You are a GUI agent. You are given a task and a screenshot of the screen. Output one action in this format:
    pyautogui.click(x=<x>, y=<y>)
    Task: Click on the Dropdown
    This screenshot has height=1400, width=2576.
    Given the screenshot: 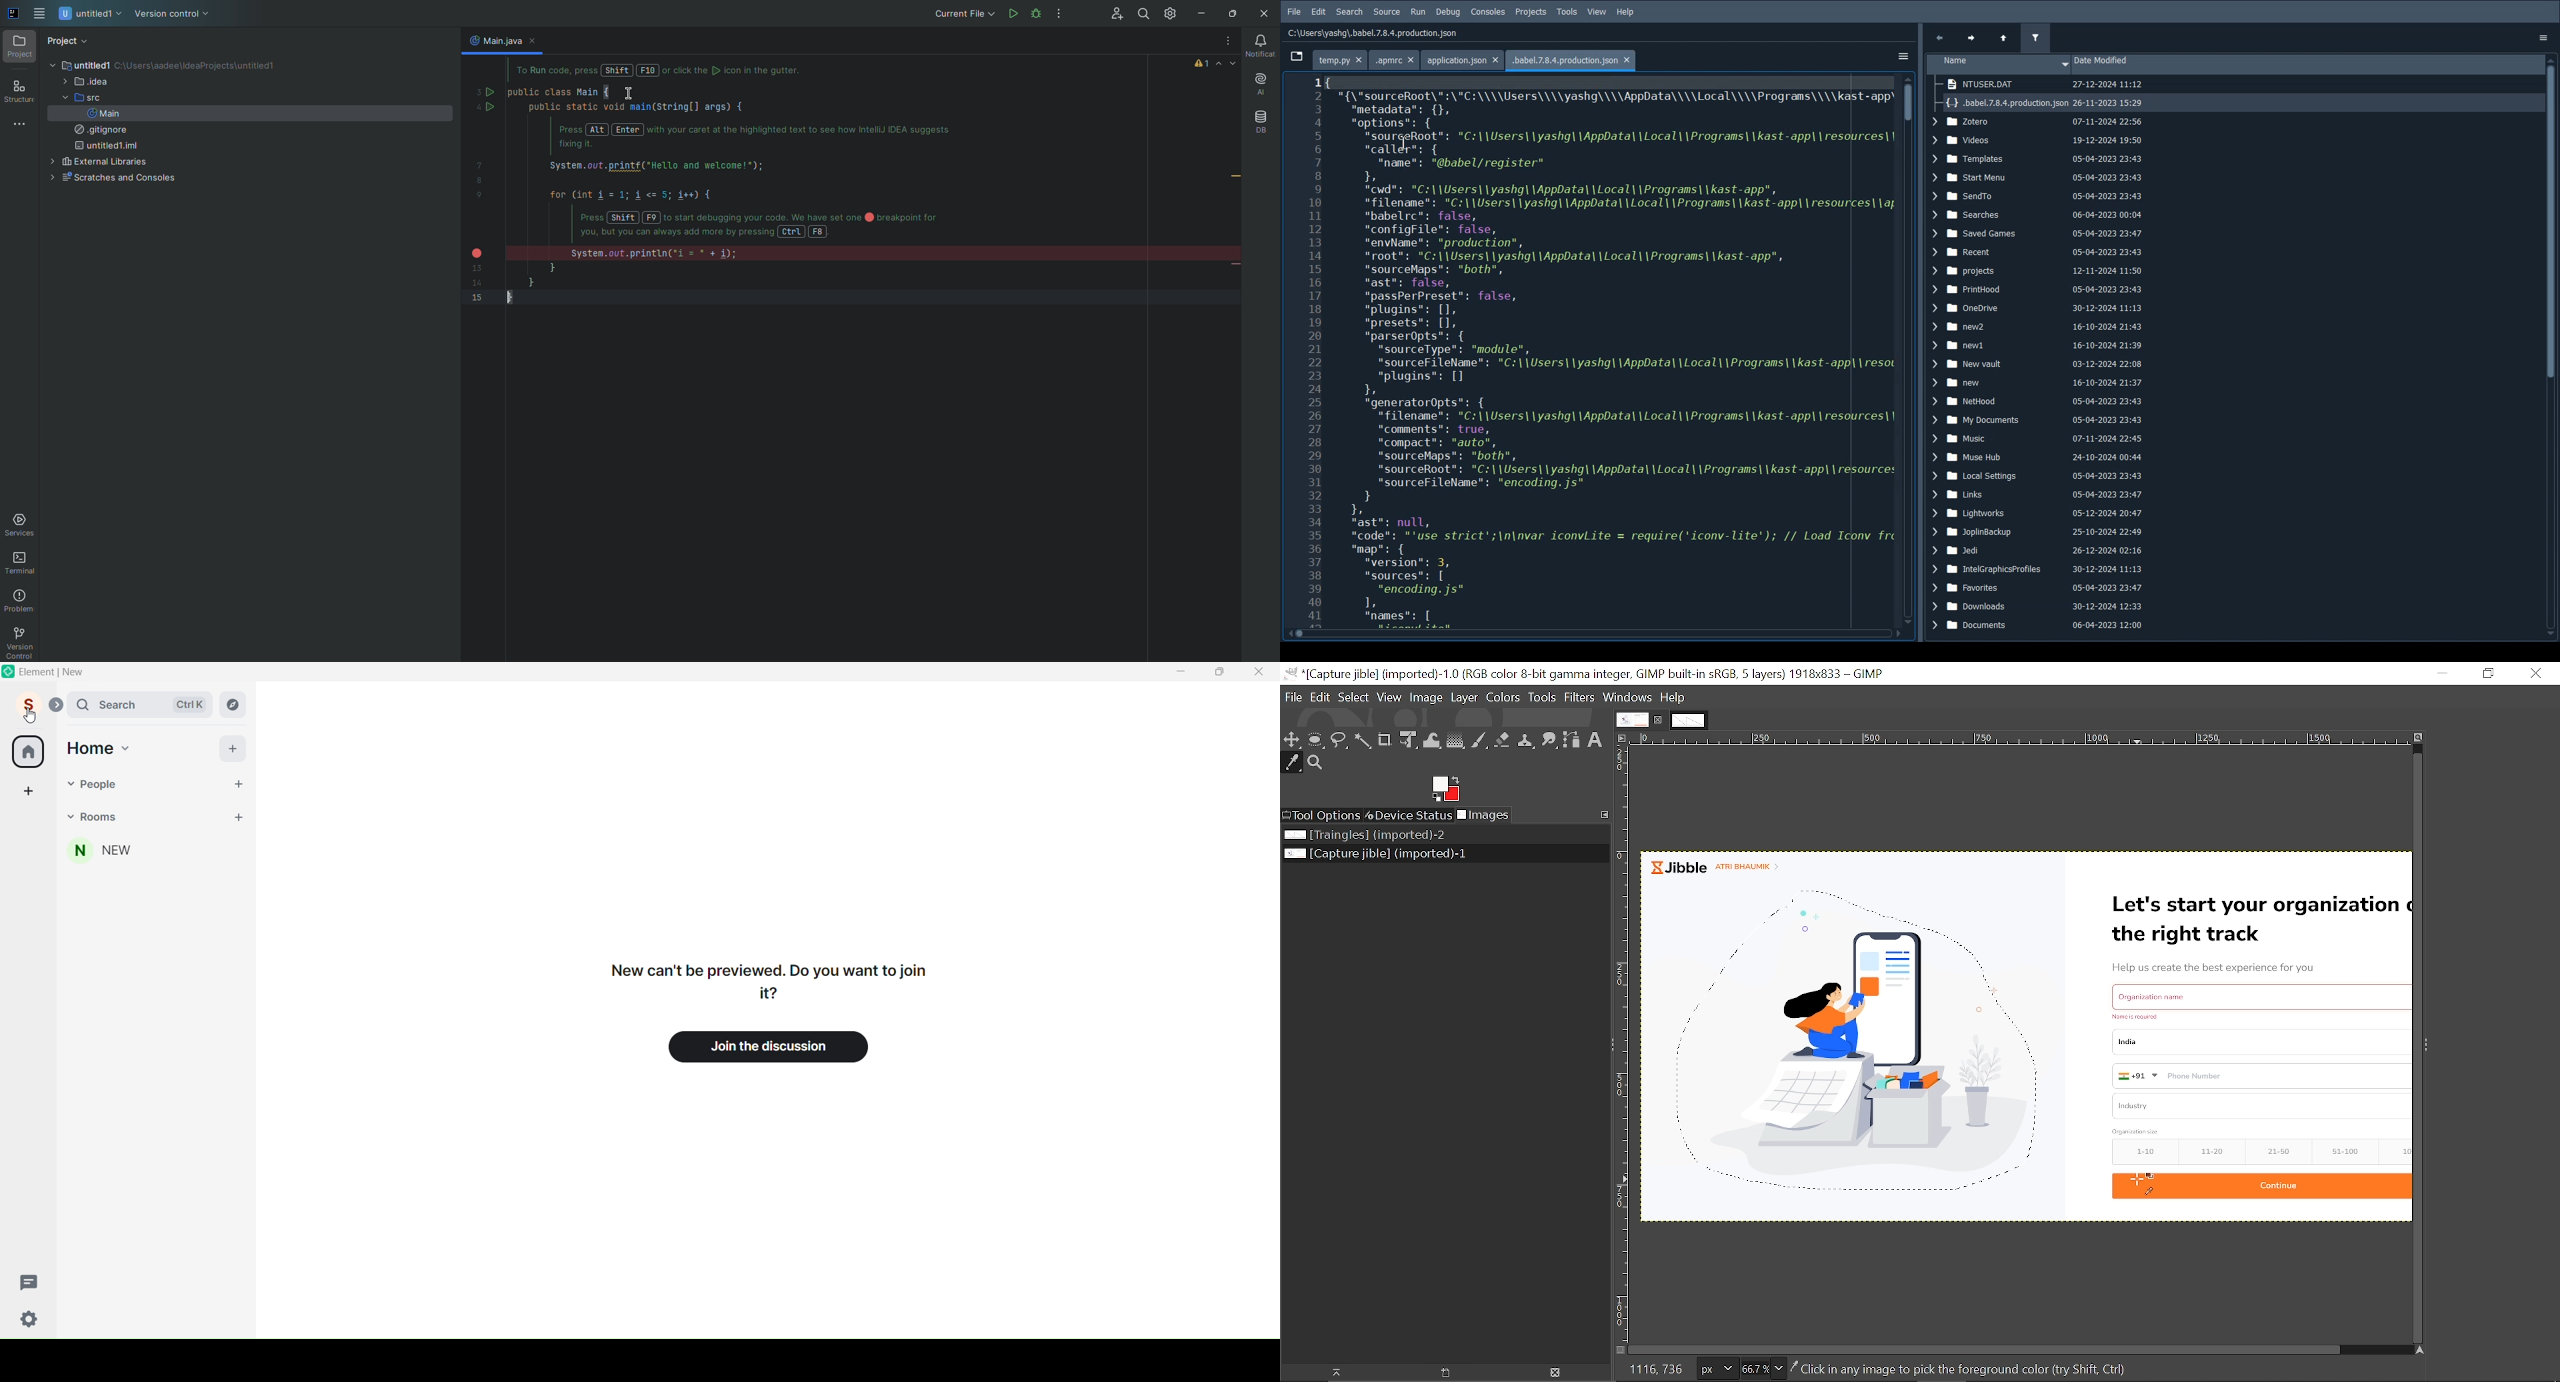 What is the action you would take?
    pyautogui.click(x=69, y=815)
    